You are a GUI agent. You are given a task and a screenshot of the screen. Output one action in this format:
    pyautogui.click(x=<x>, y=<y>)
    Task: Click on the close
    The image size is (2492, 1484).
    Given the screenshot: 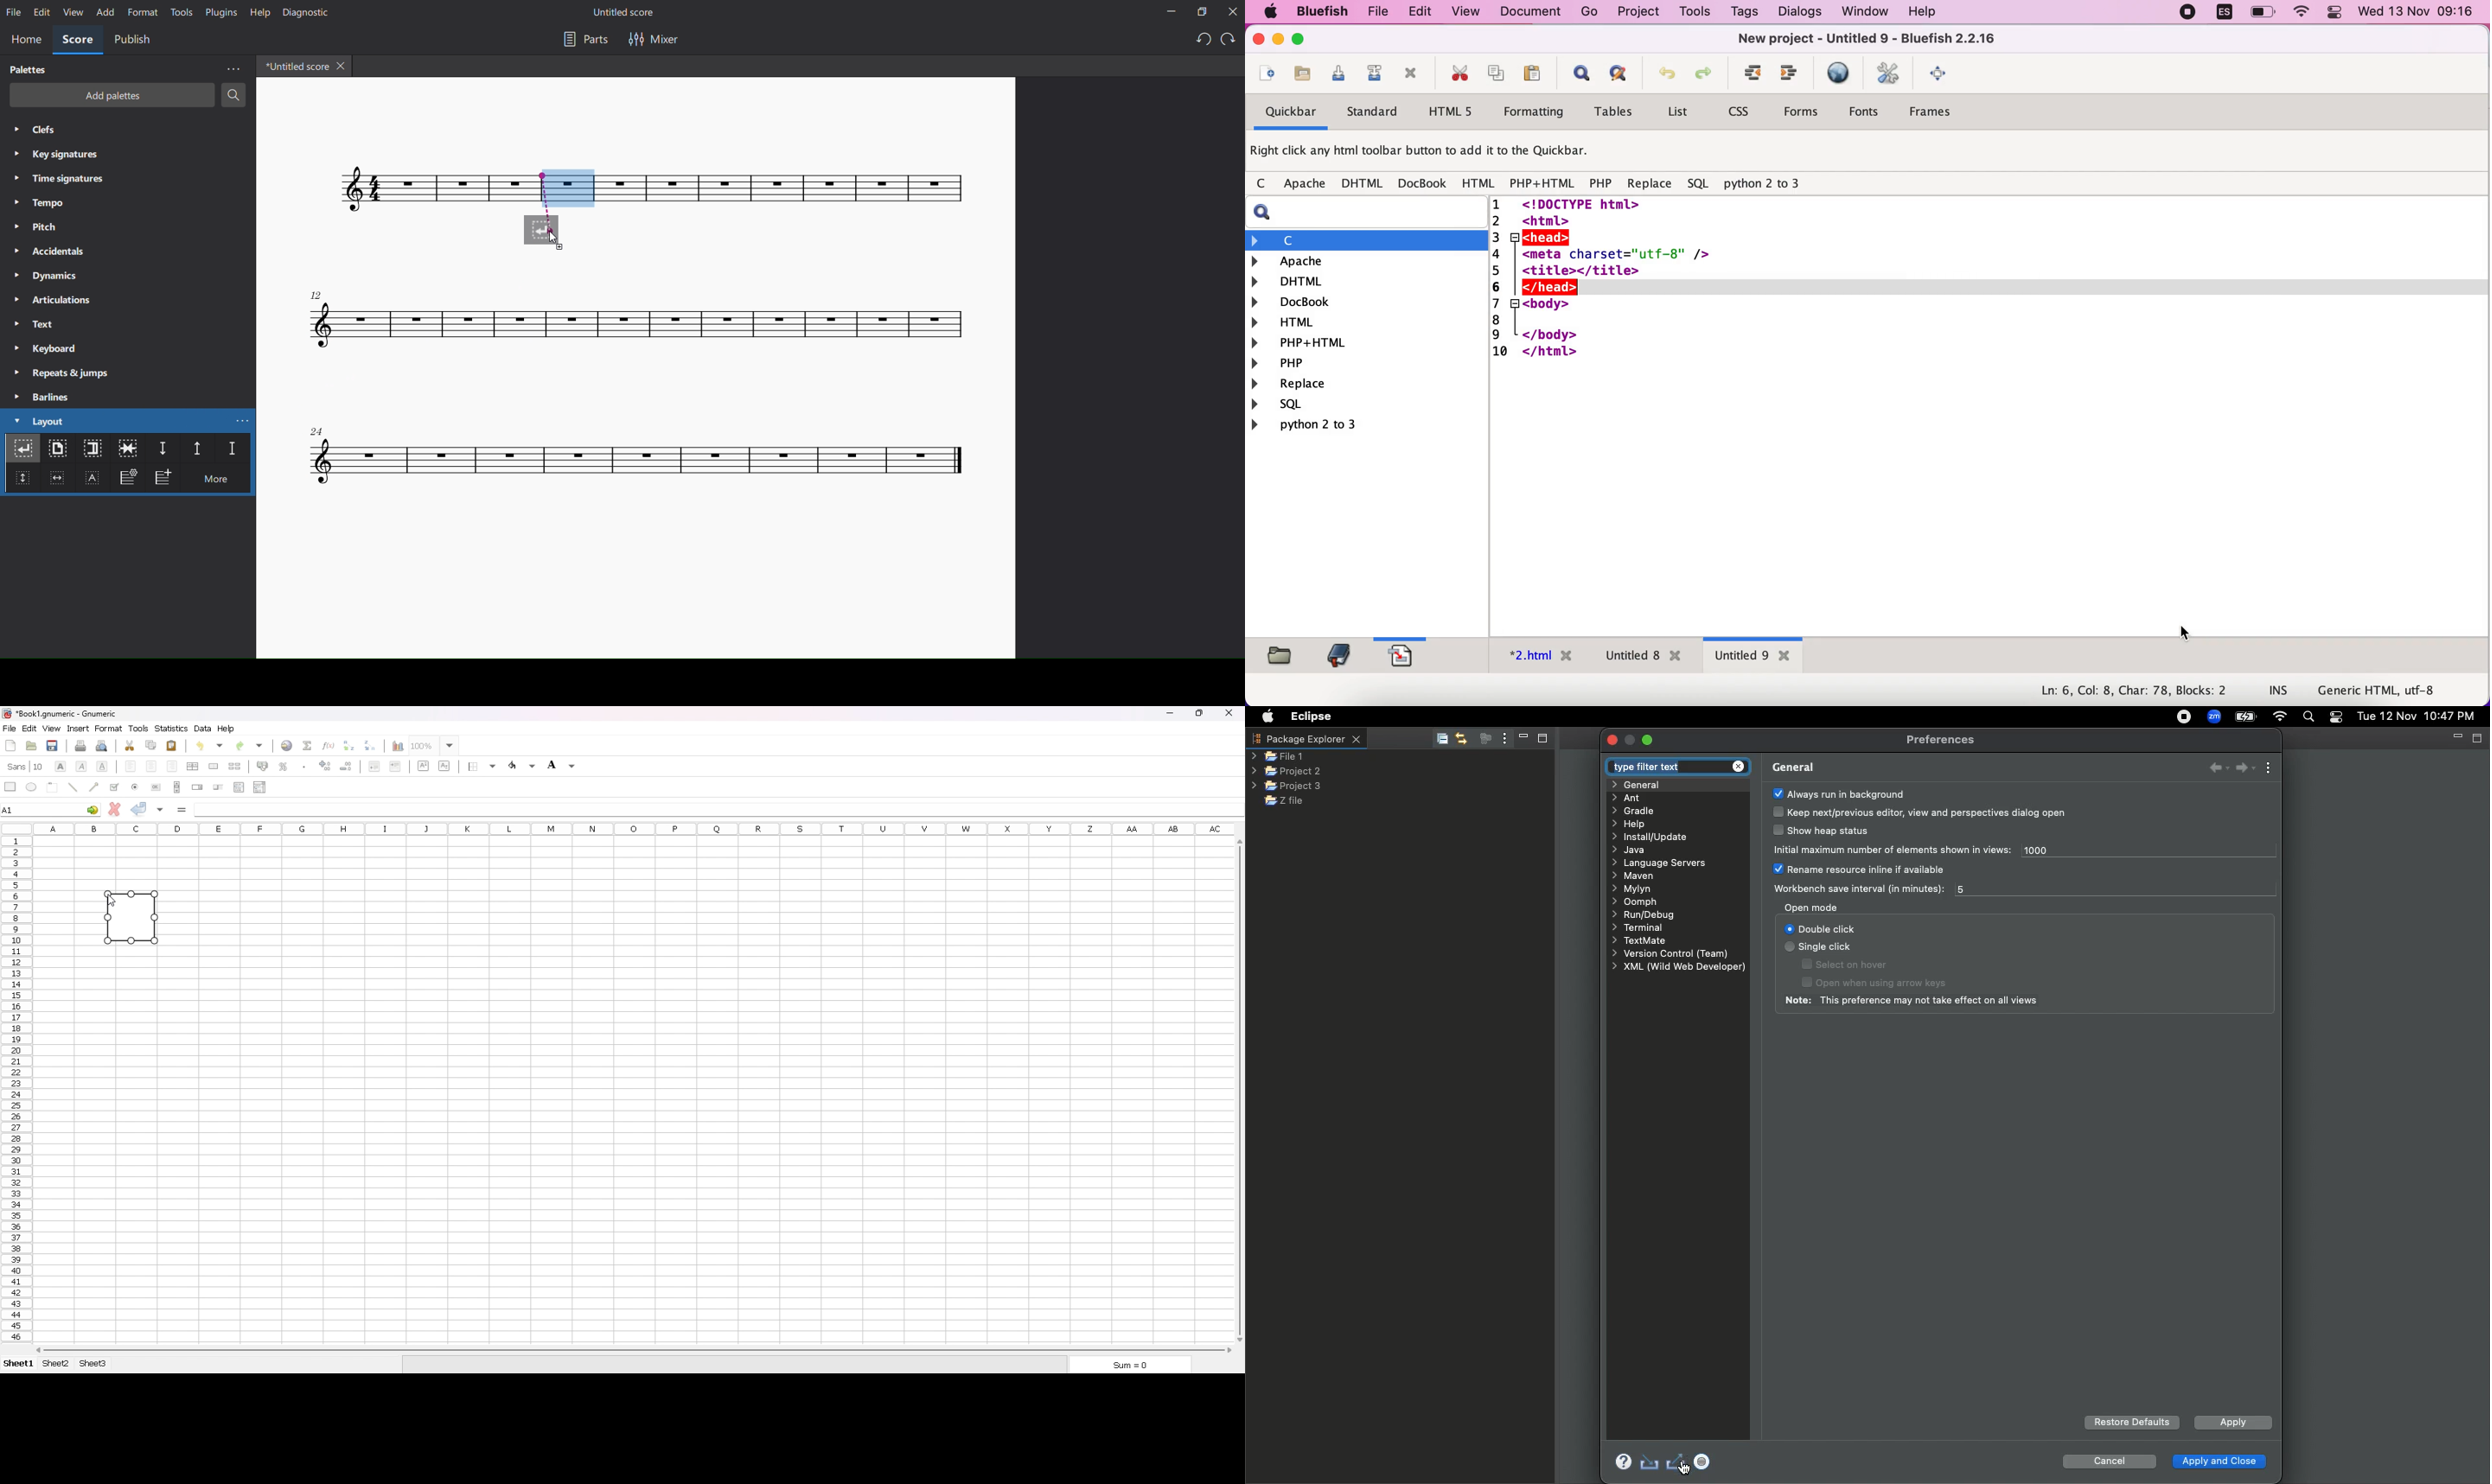 What is the action you would take?
    pyautogui.click(x=1256, y=41)
    